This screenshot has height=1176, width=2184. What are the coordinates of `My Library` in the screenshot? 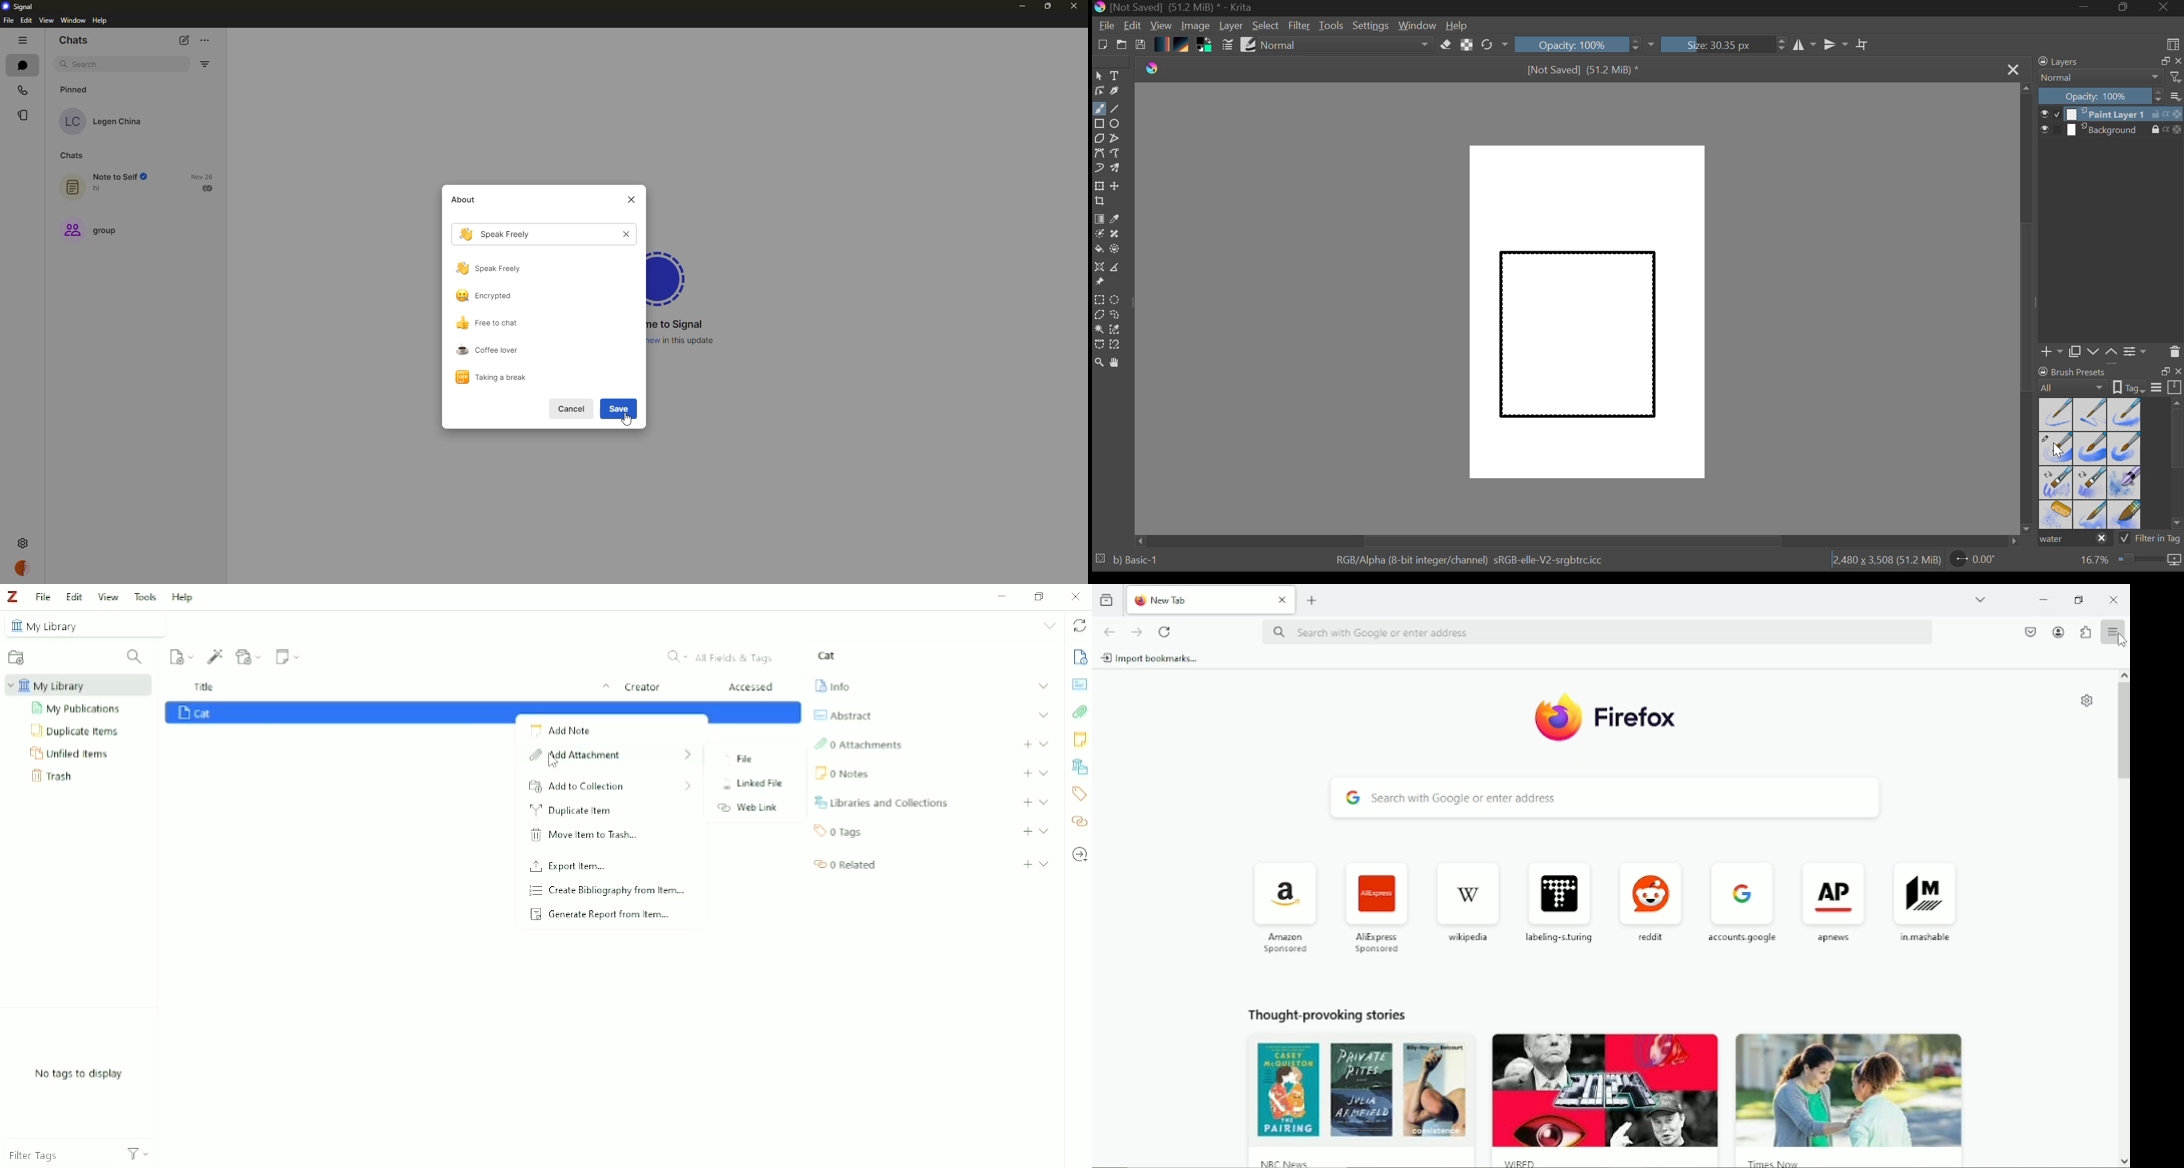 It's located at (87, 625).